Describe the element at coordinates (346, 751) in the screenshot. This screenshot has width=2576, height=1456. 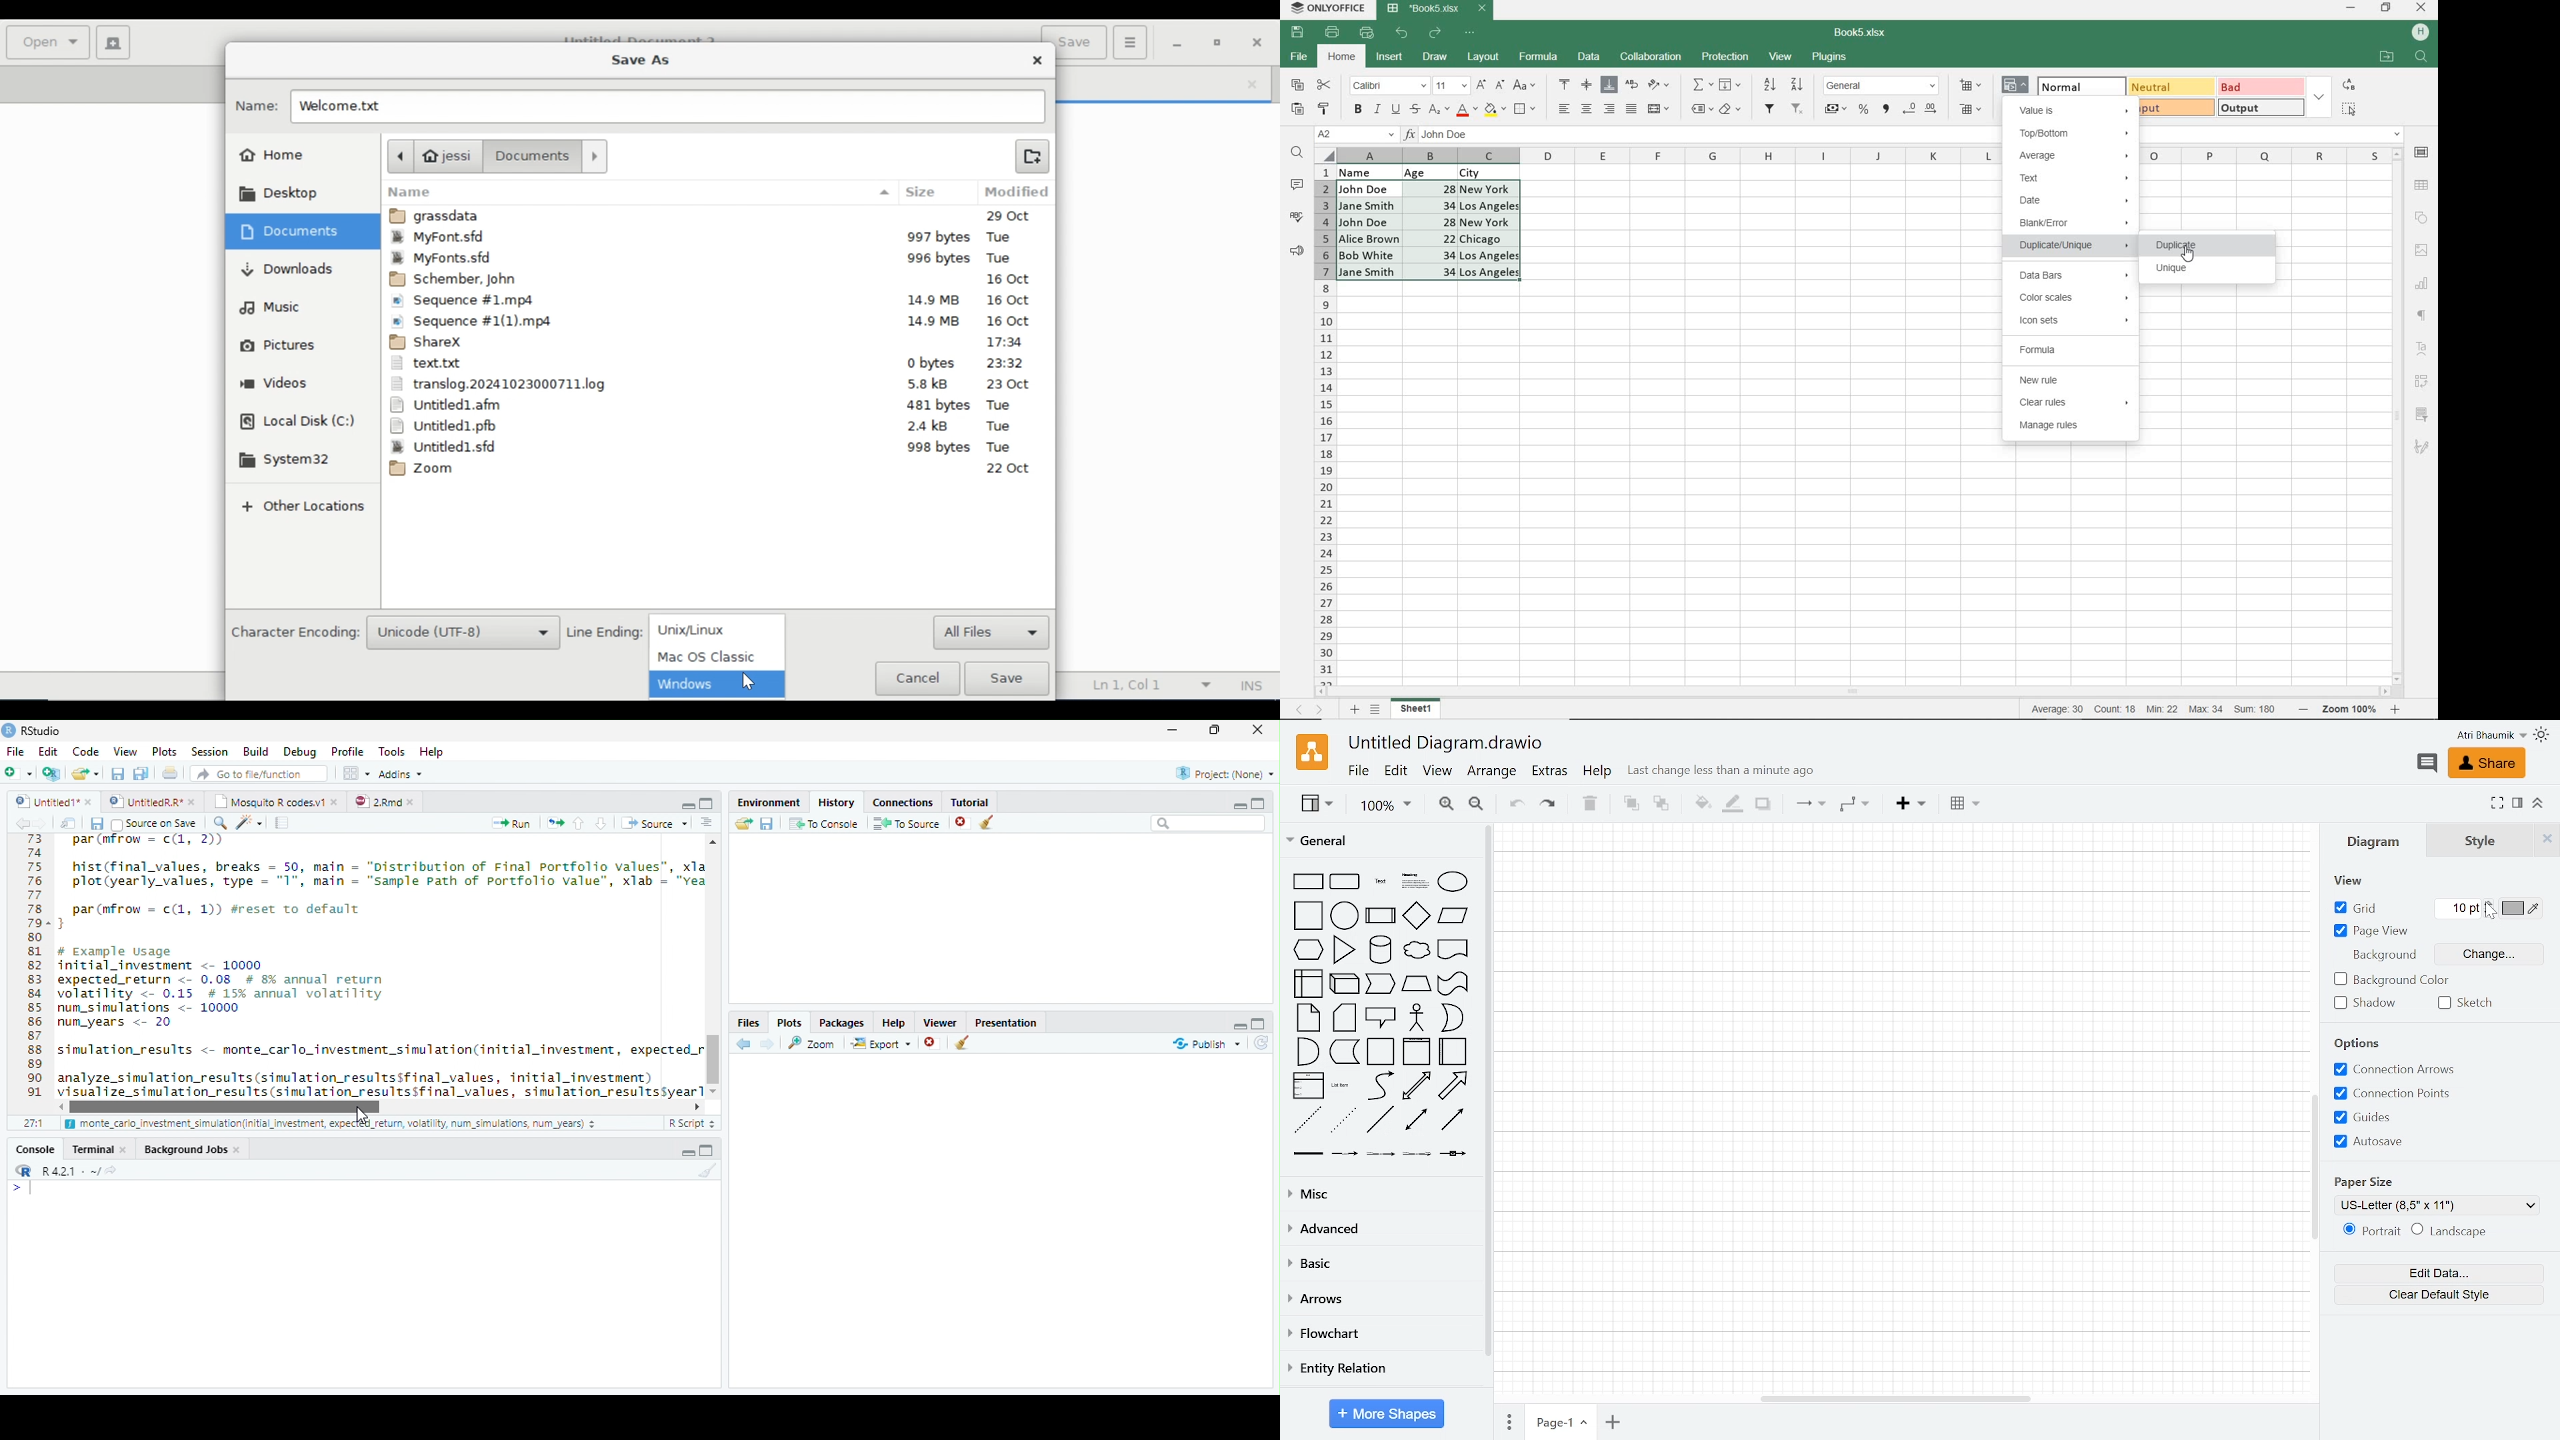
I see `Profile` at that location.